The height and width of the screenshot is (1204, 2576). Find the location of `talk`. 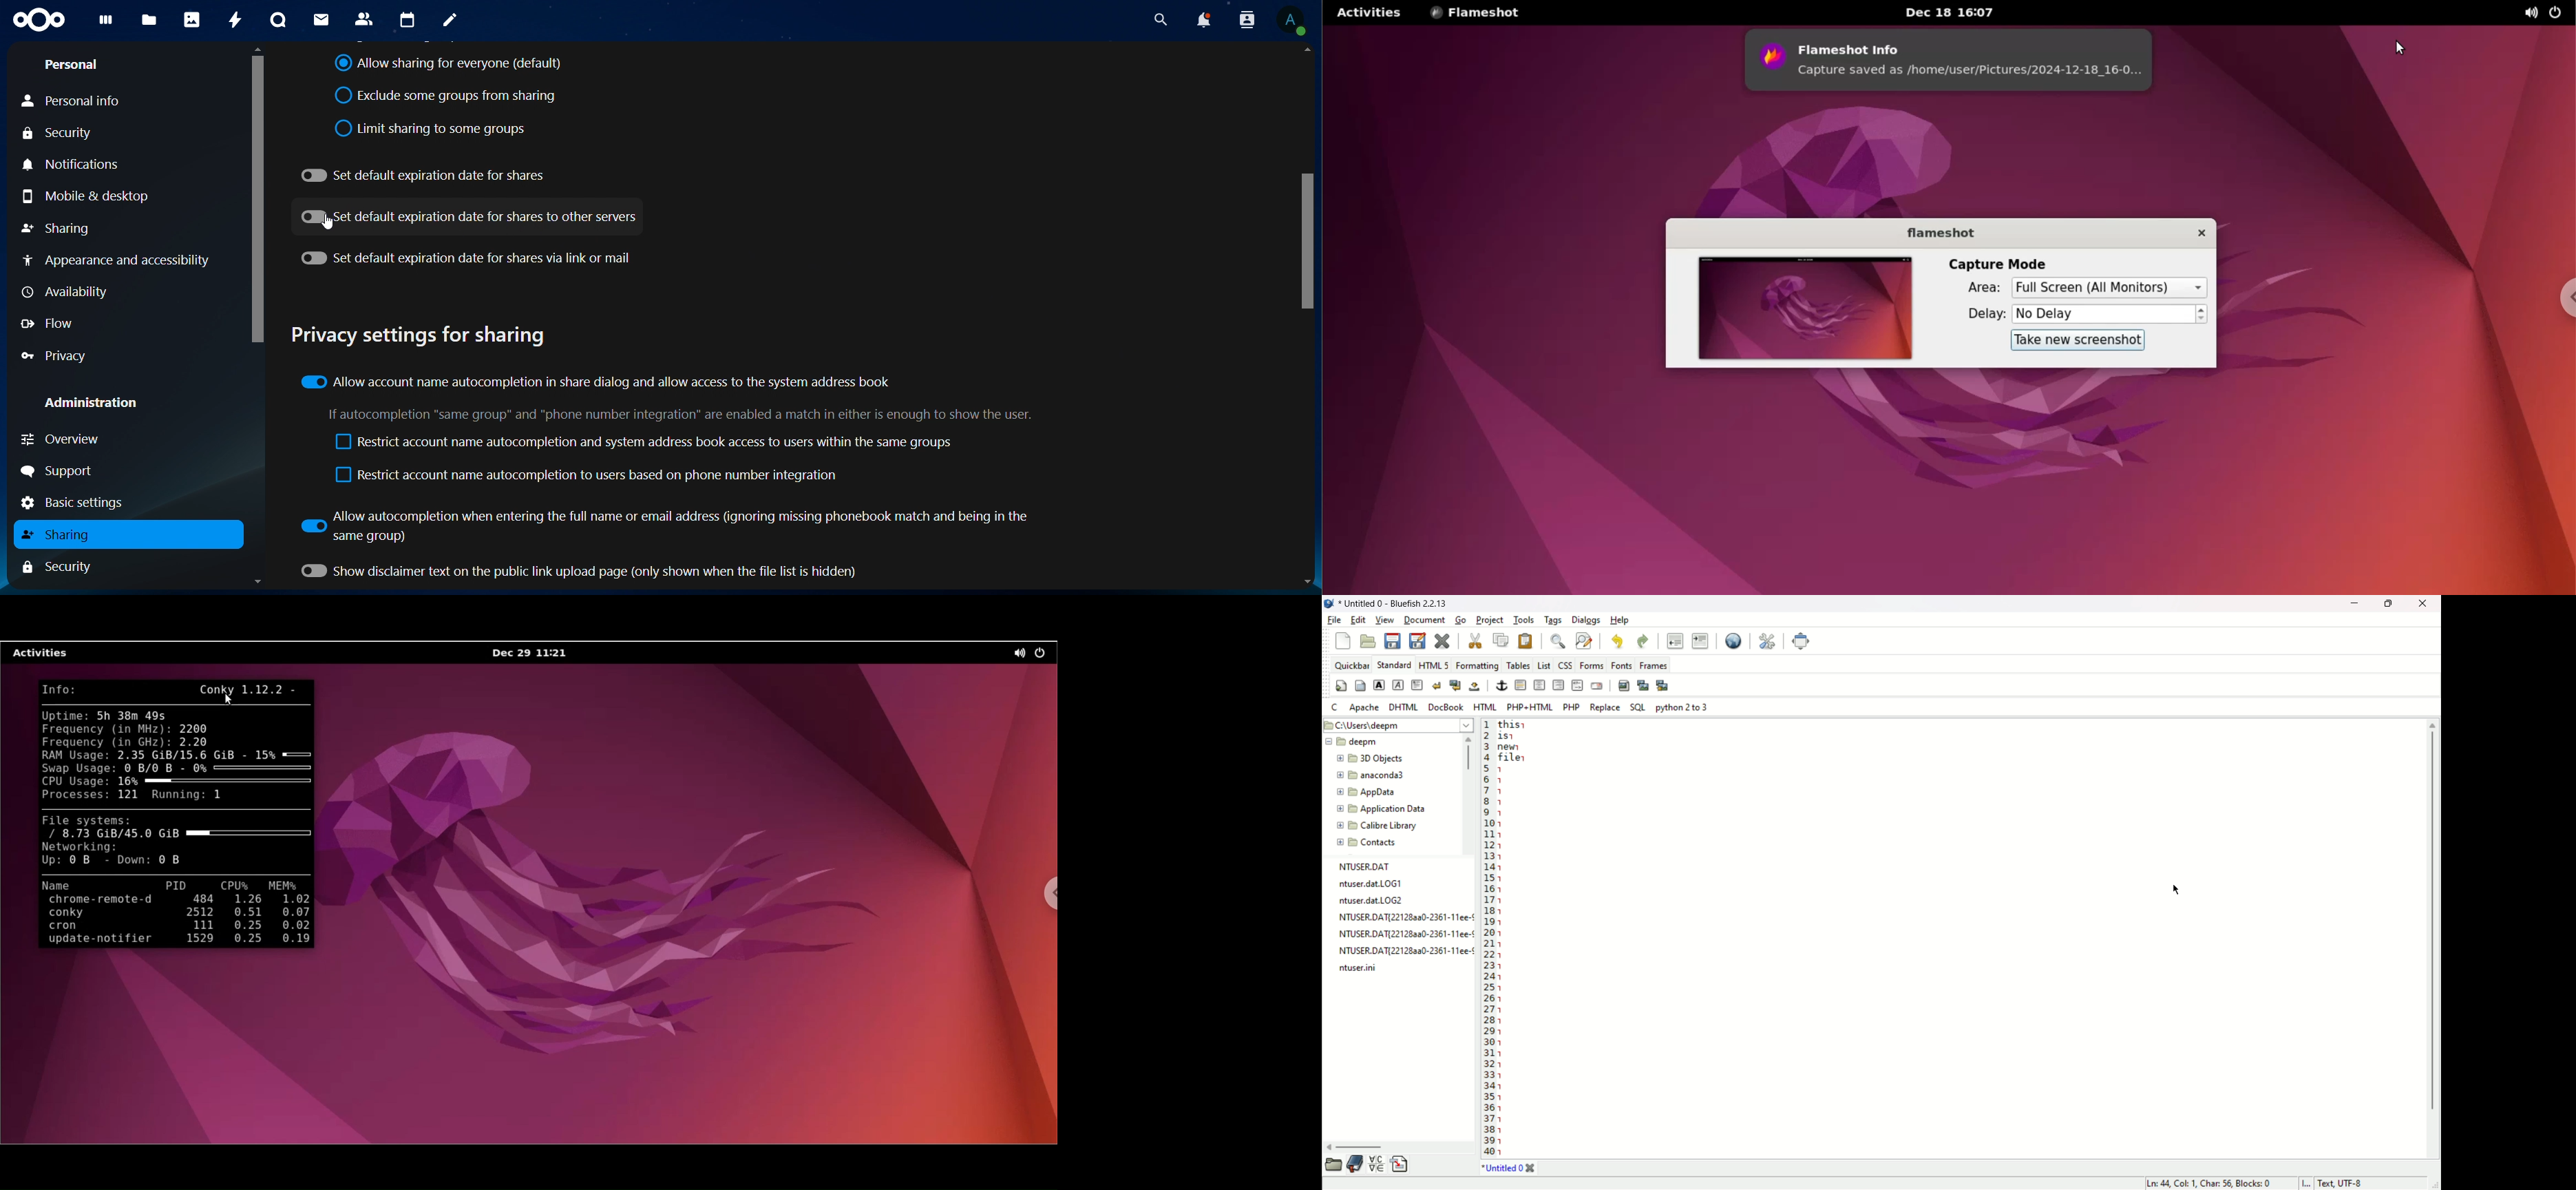

talk is located at coordinates (277, 19).